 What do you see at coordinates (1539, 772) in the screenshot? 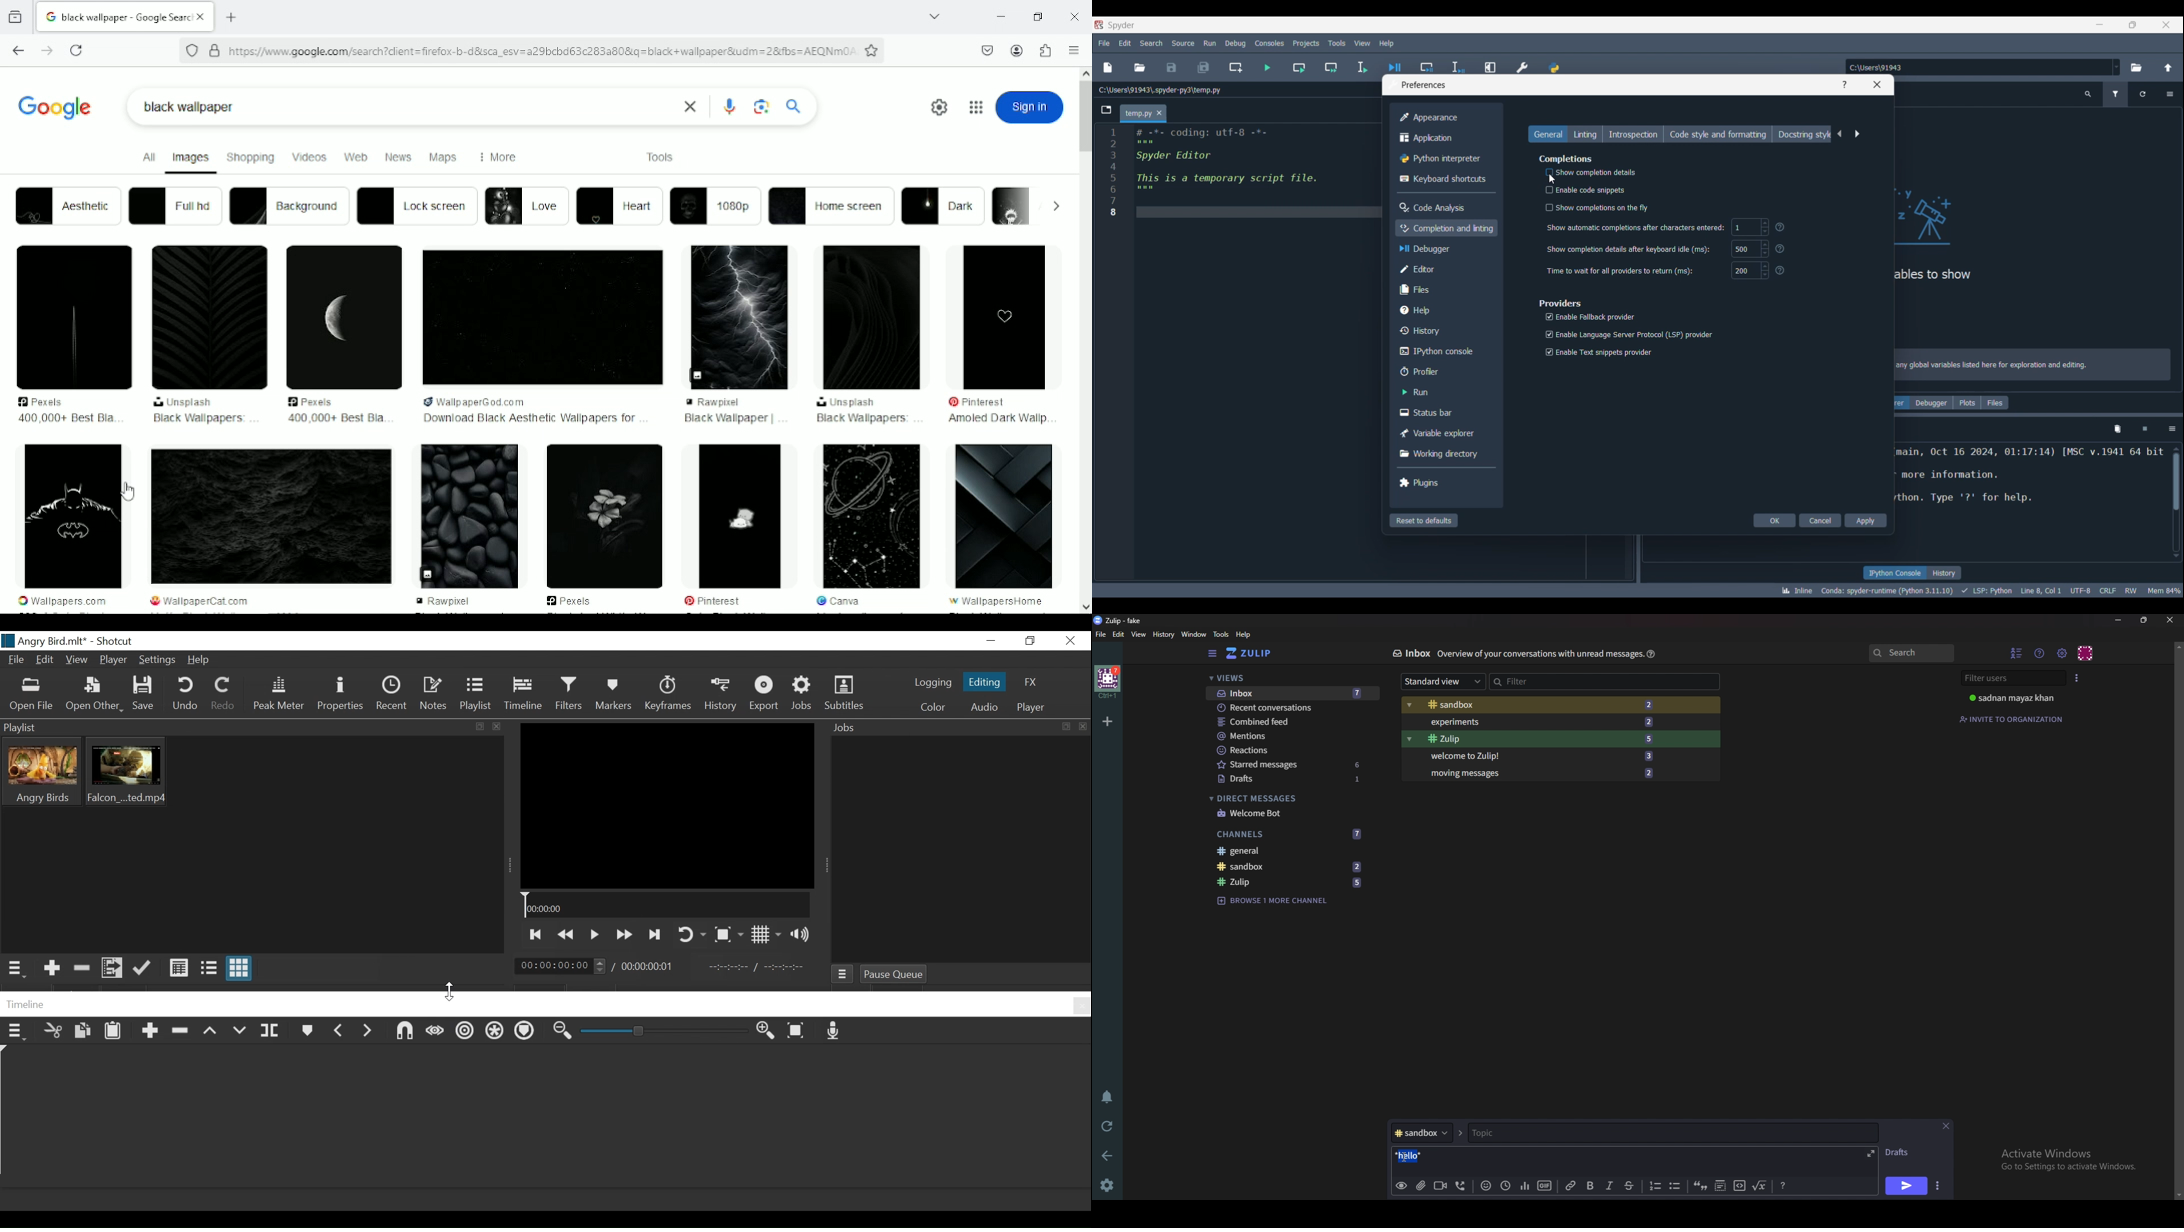
I see `Moving messages 2` at bounding box center [1539, 772].